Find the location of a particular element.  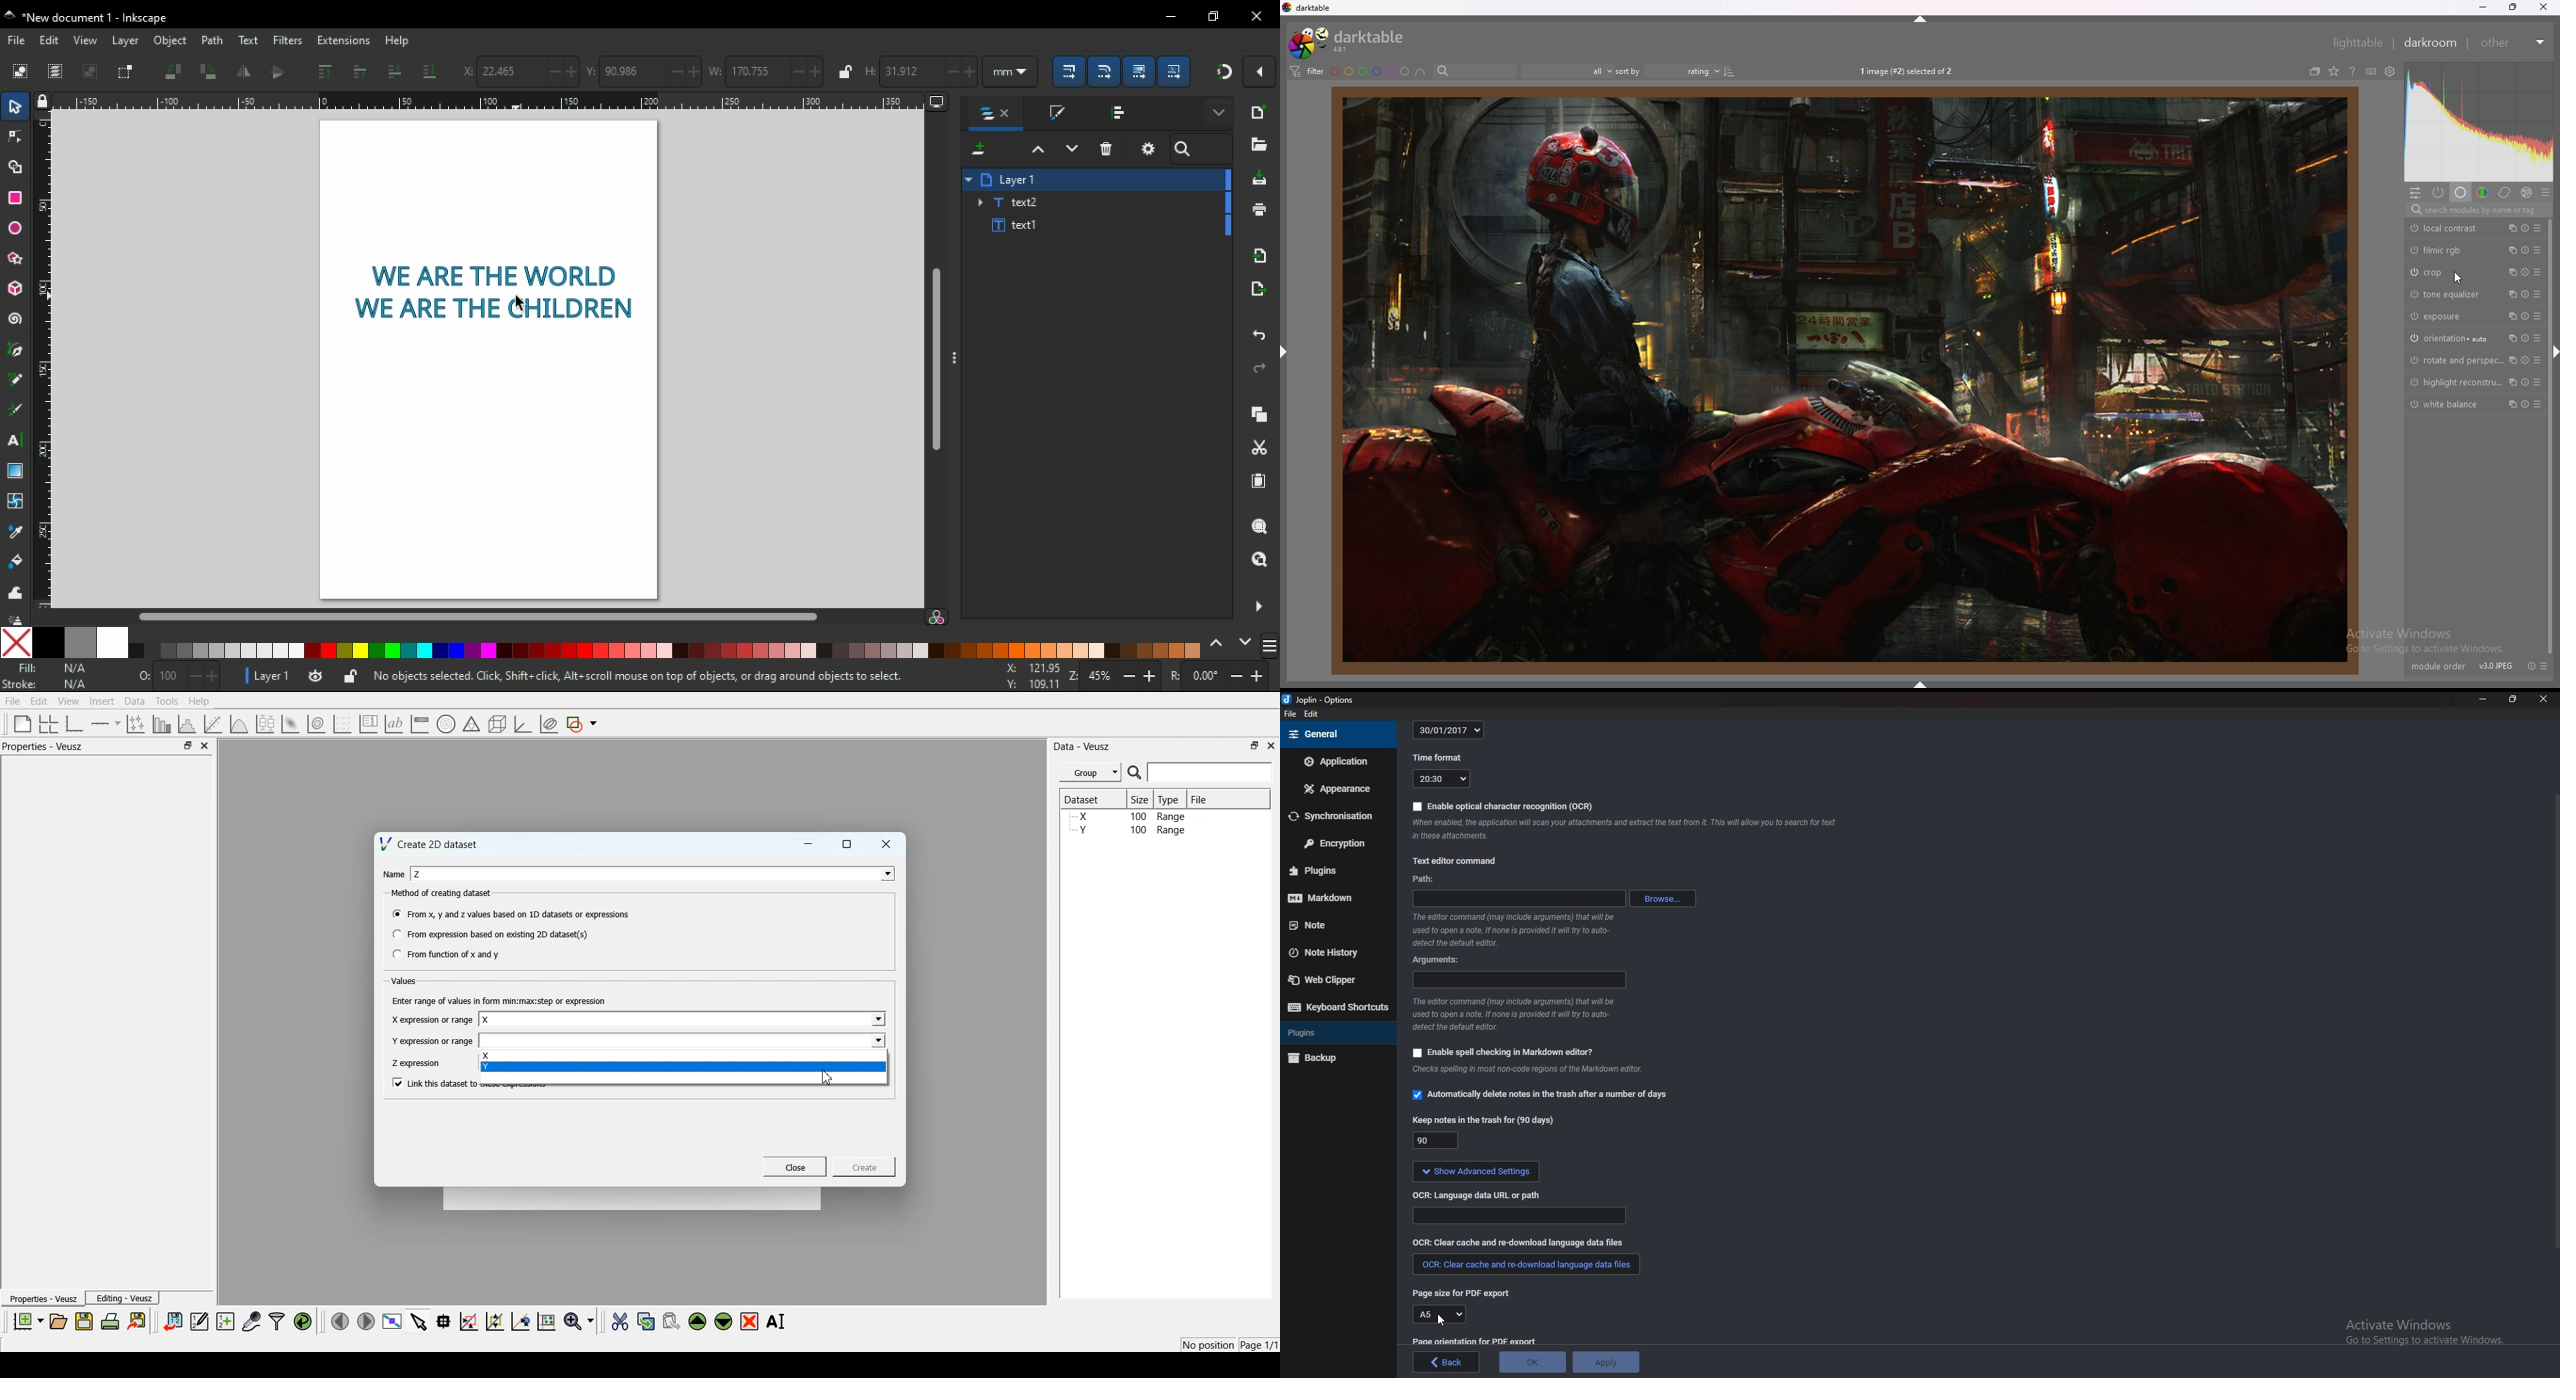

presets is located at coordinates (2537, 228).